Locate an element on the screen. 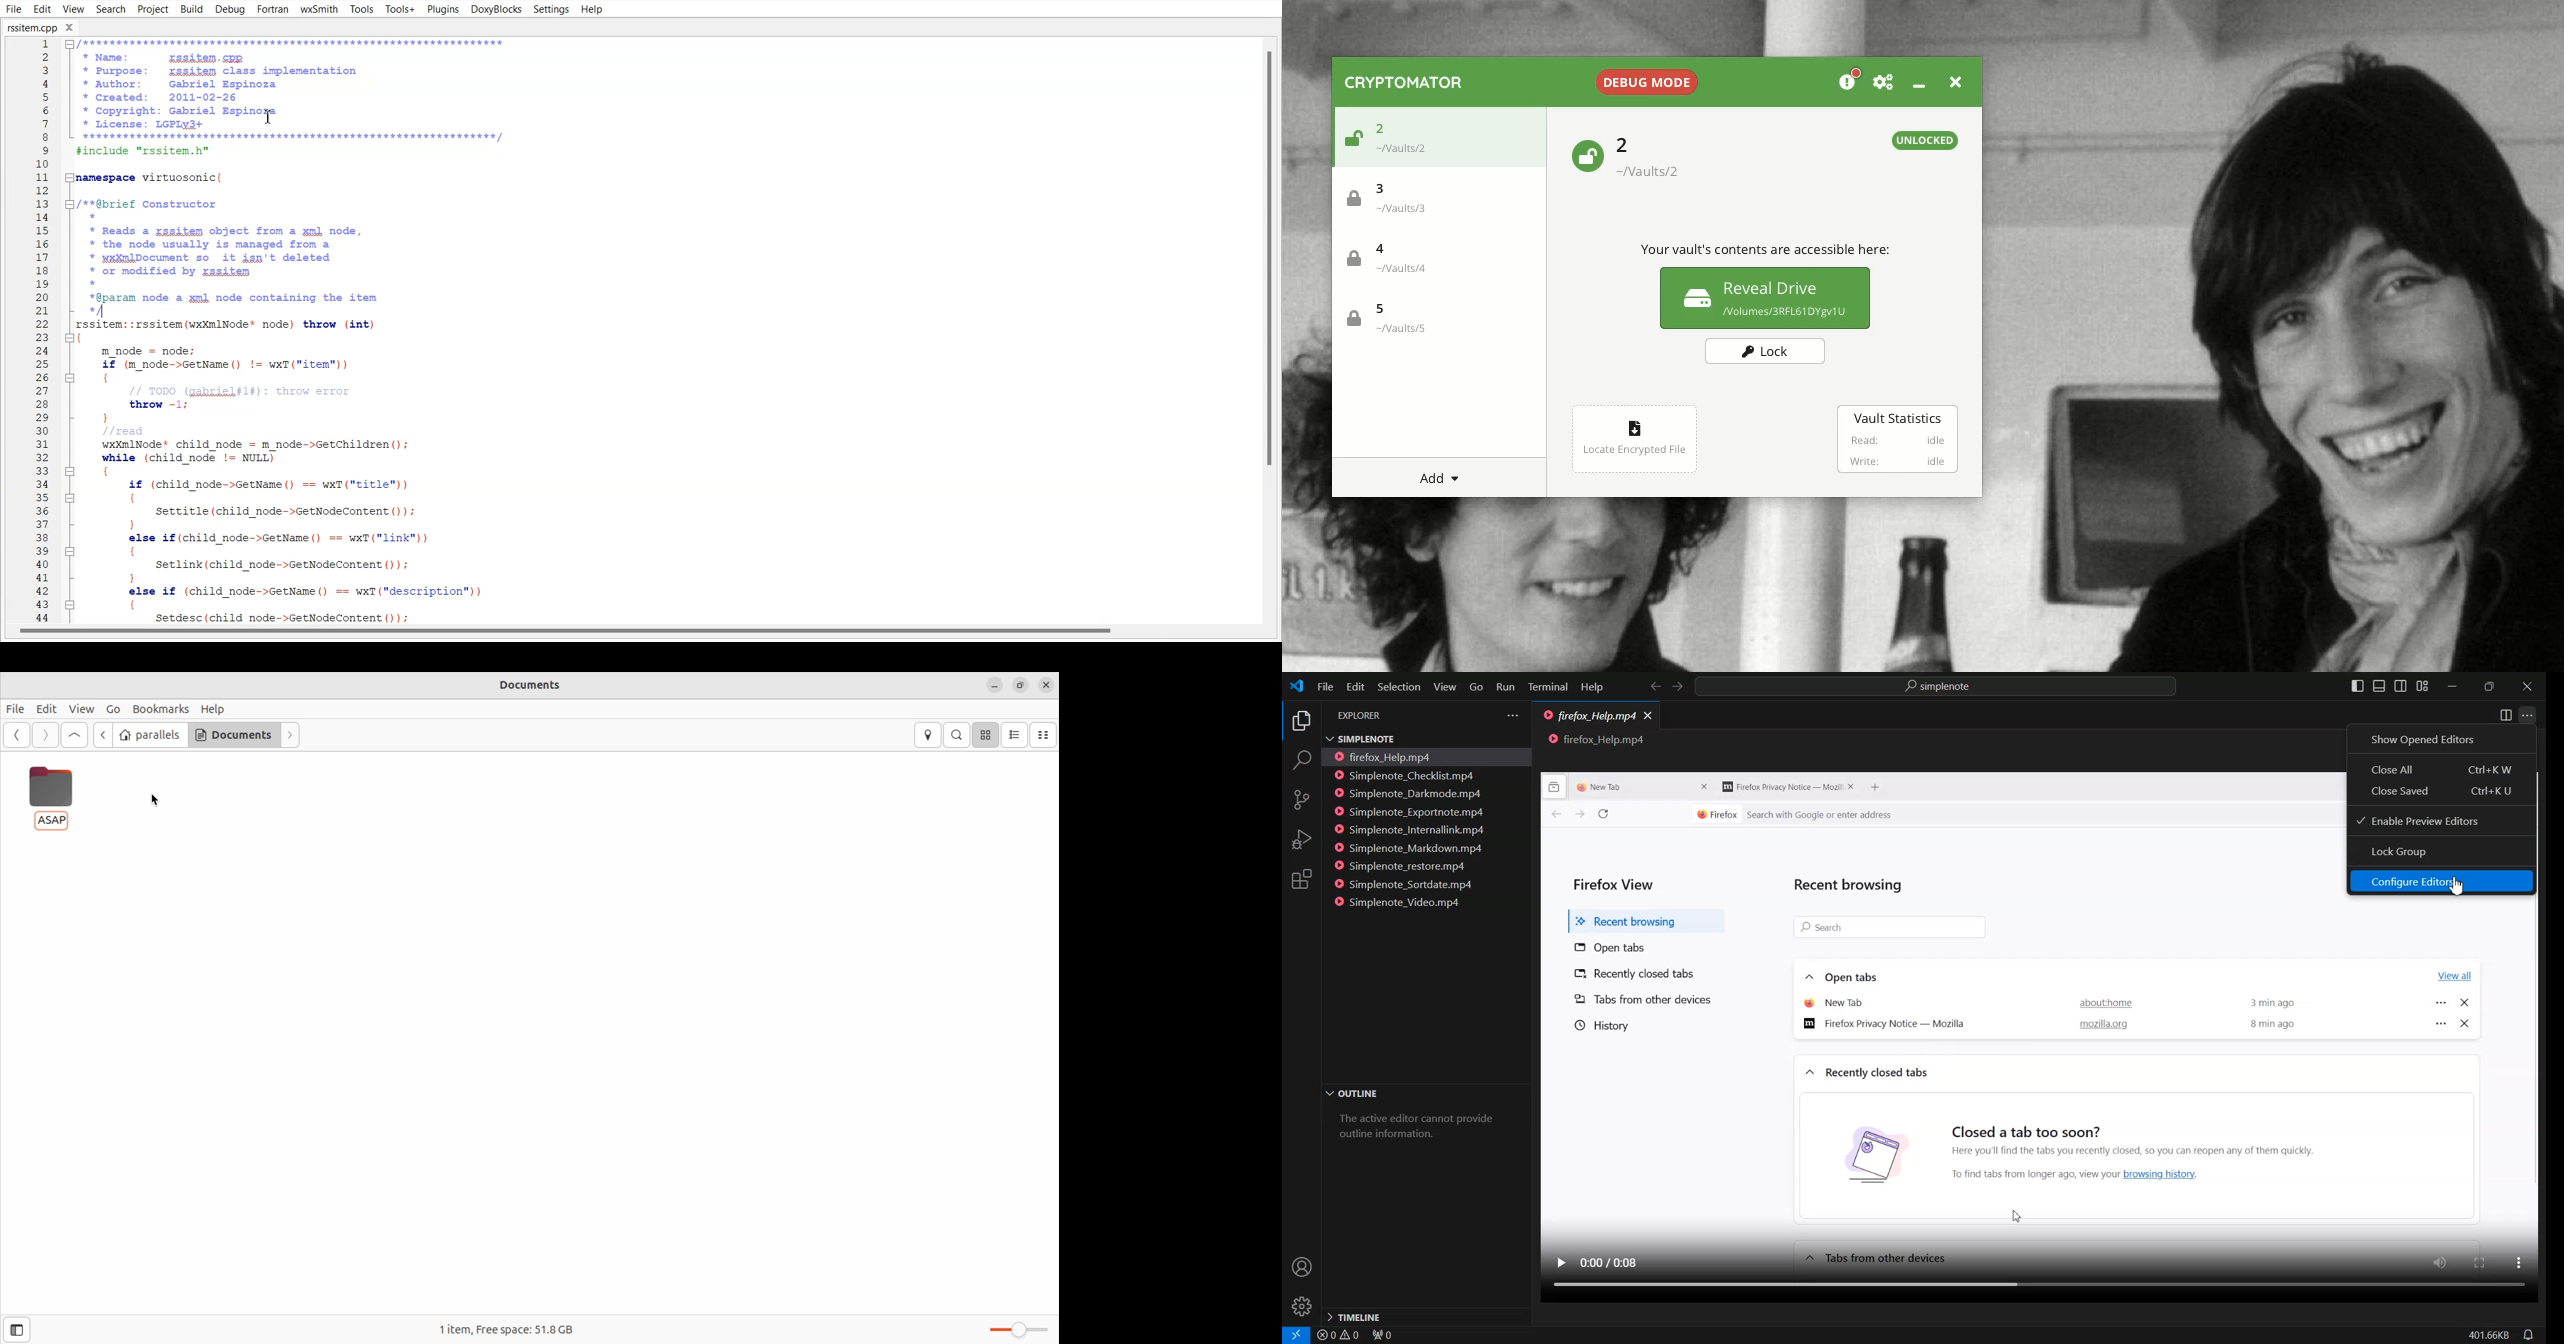  Your vault's contents are accessible here is located at coordinates (1765, 251).